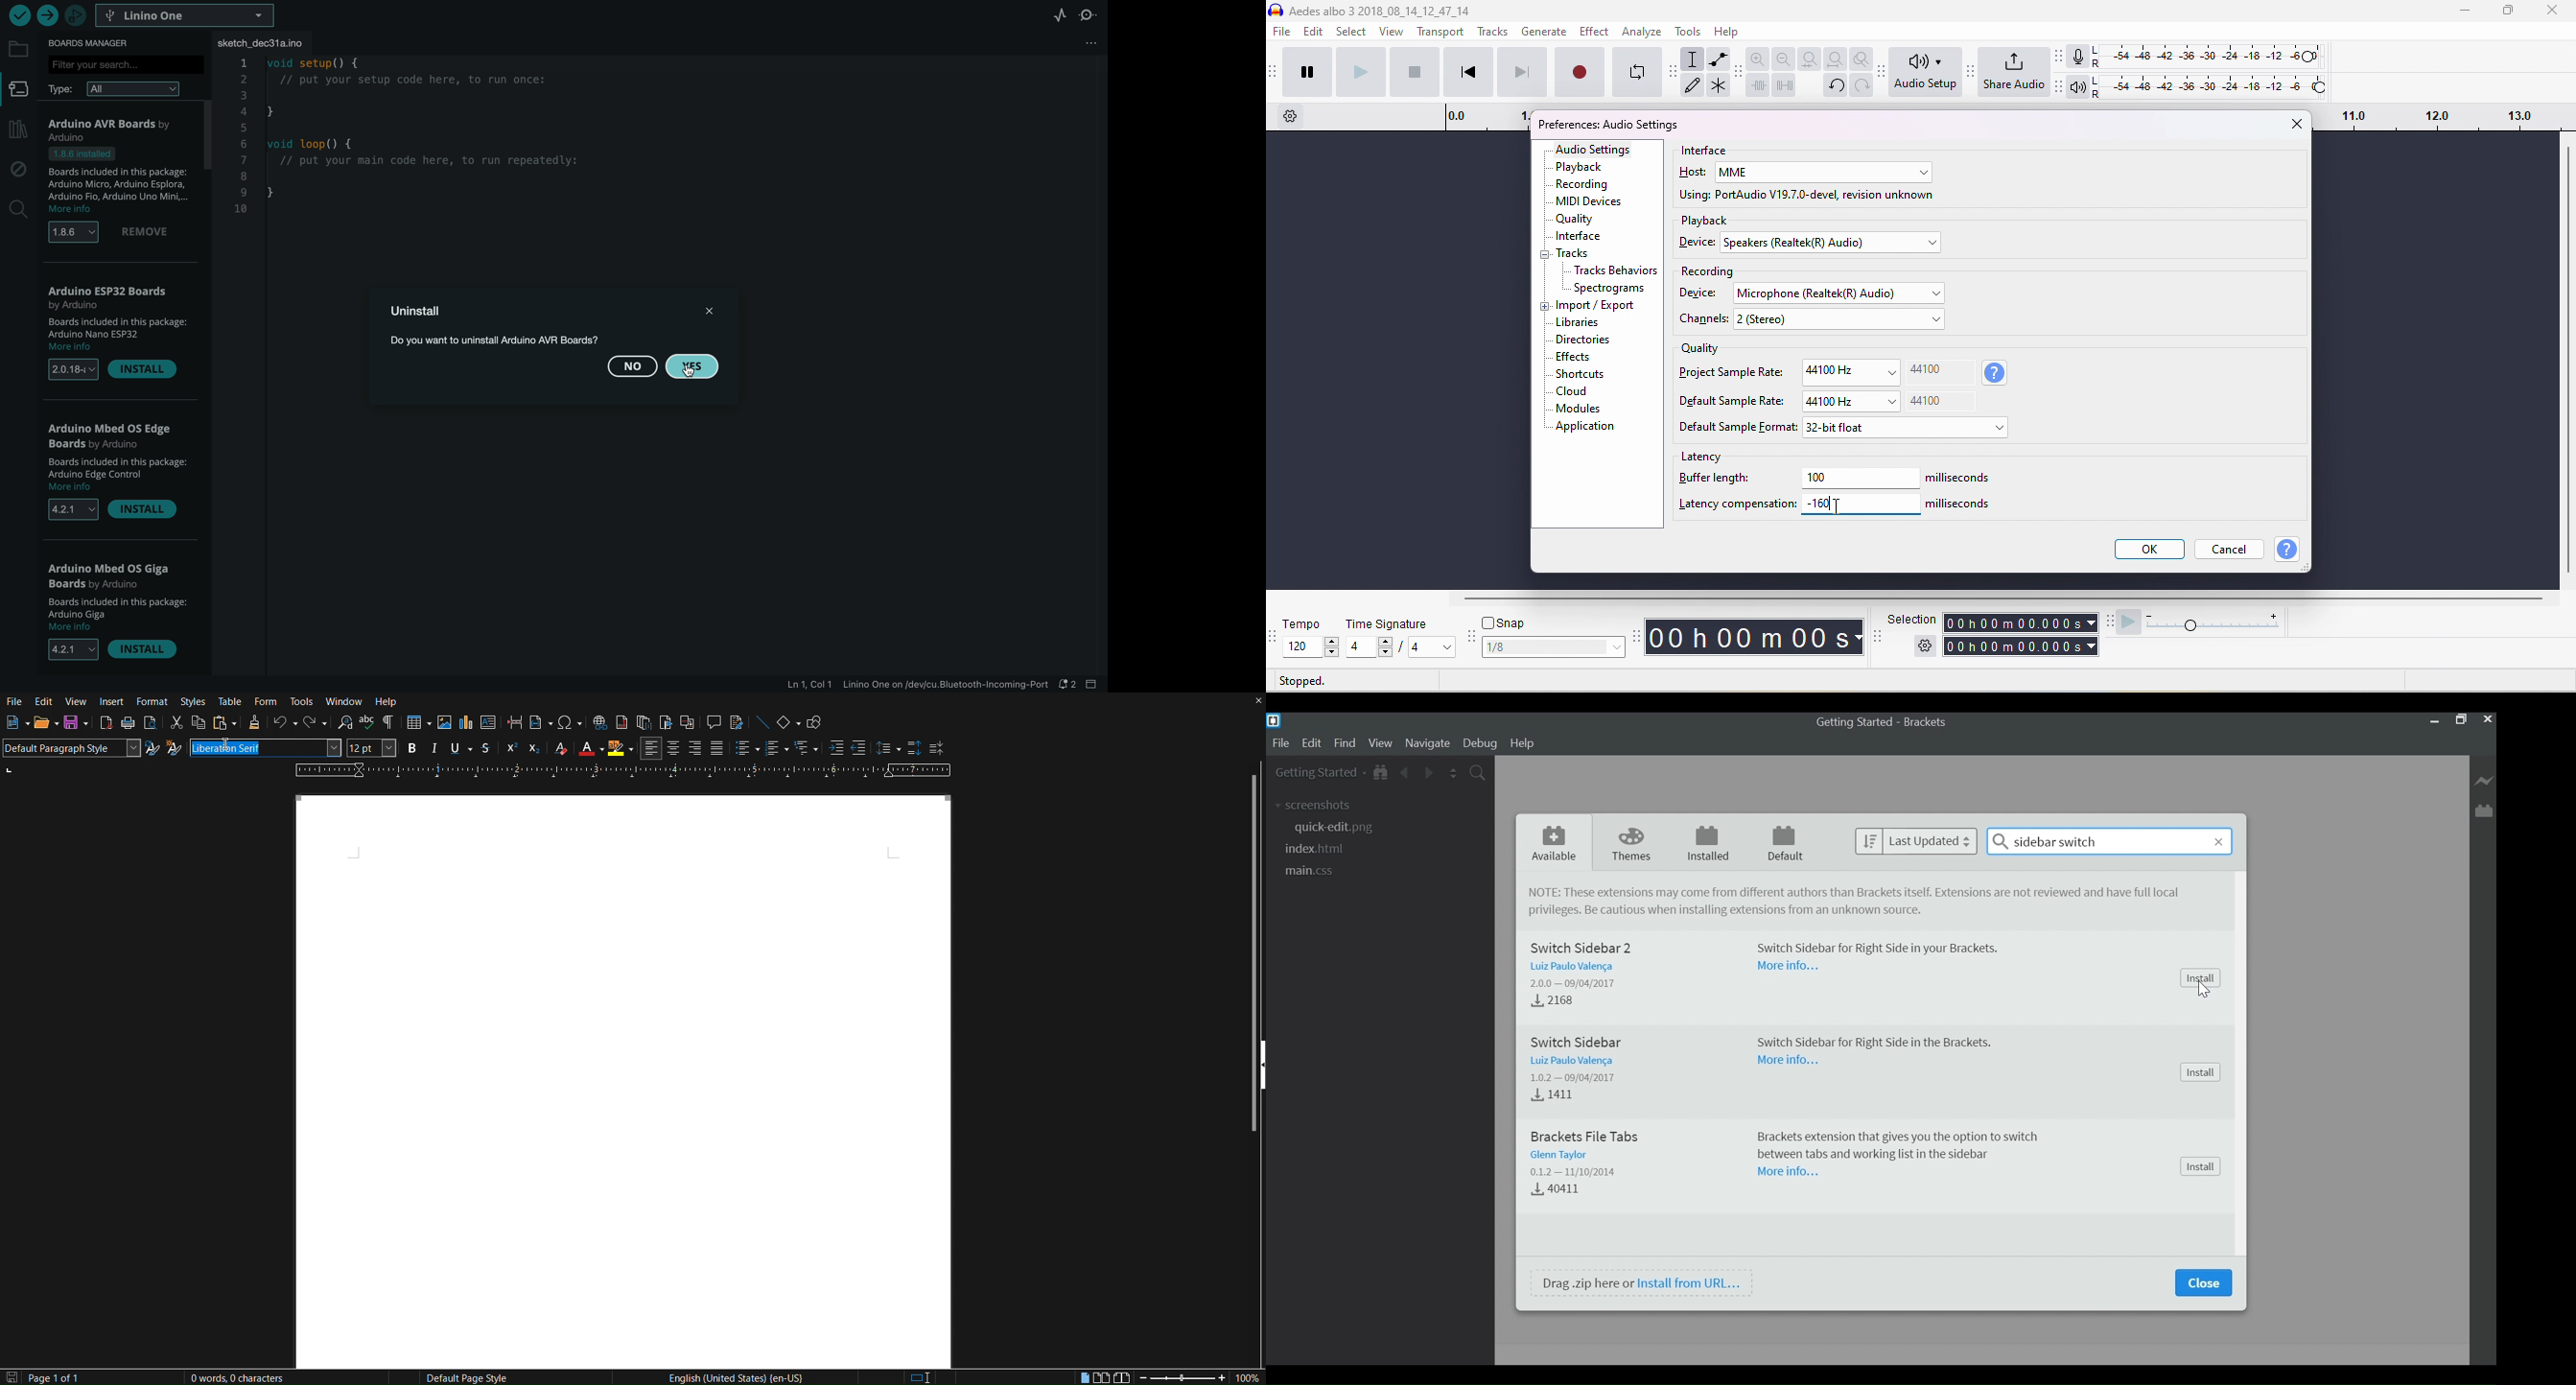  Describe the element at coordinates (1583, 340) in the screenshot. I see `dictionaries` at that location.